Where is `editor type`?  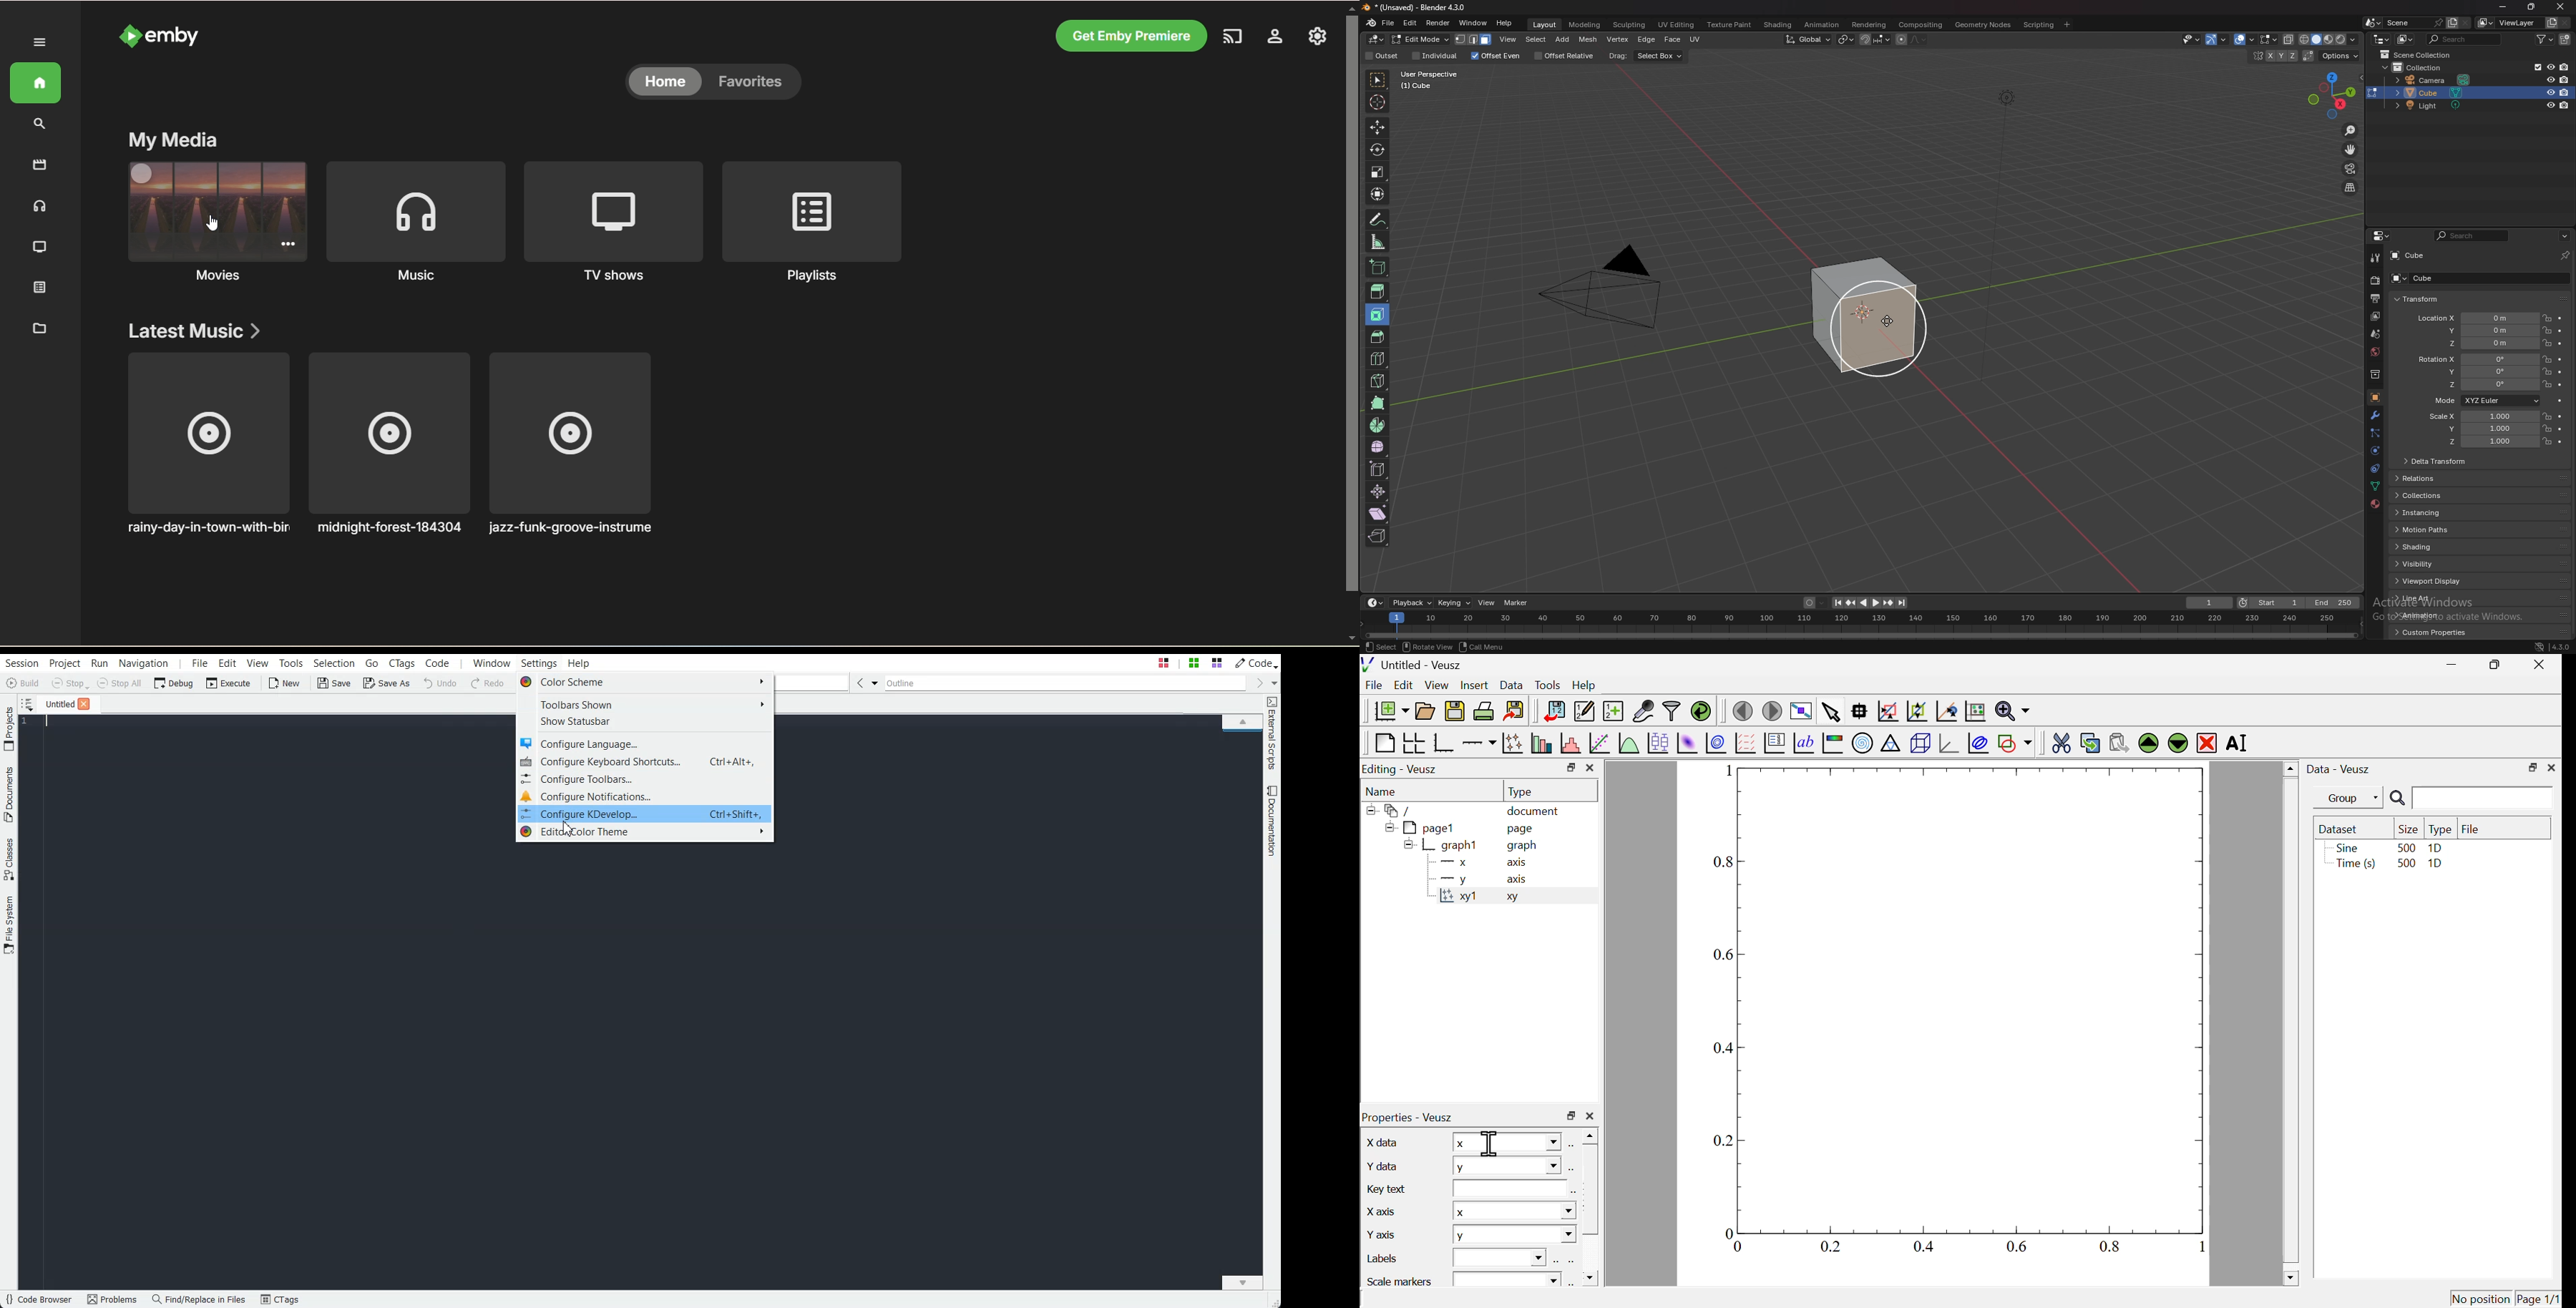
editor type is located at coordinates (2382, 39).